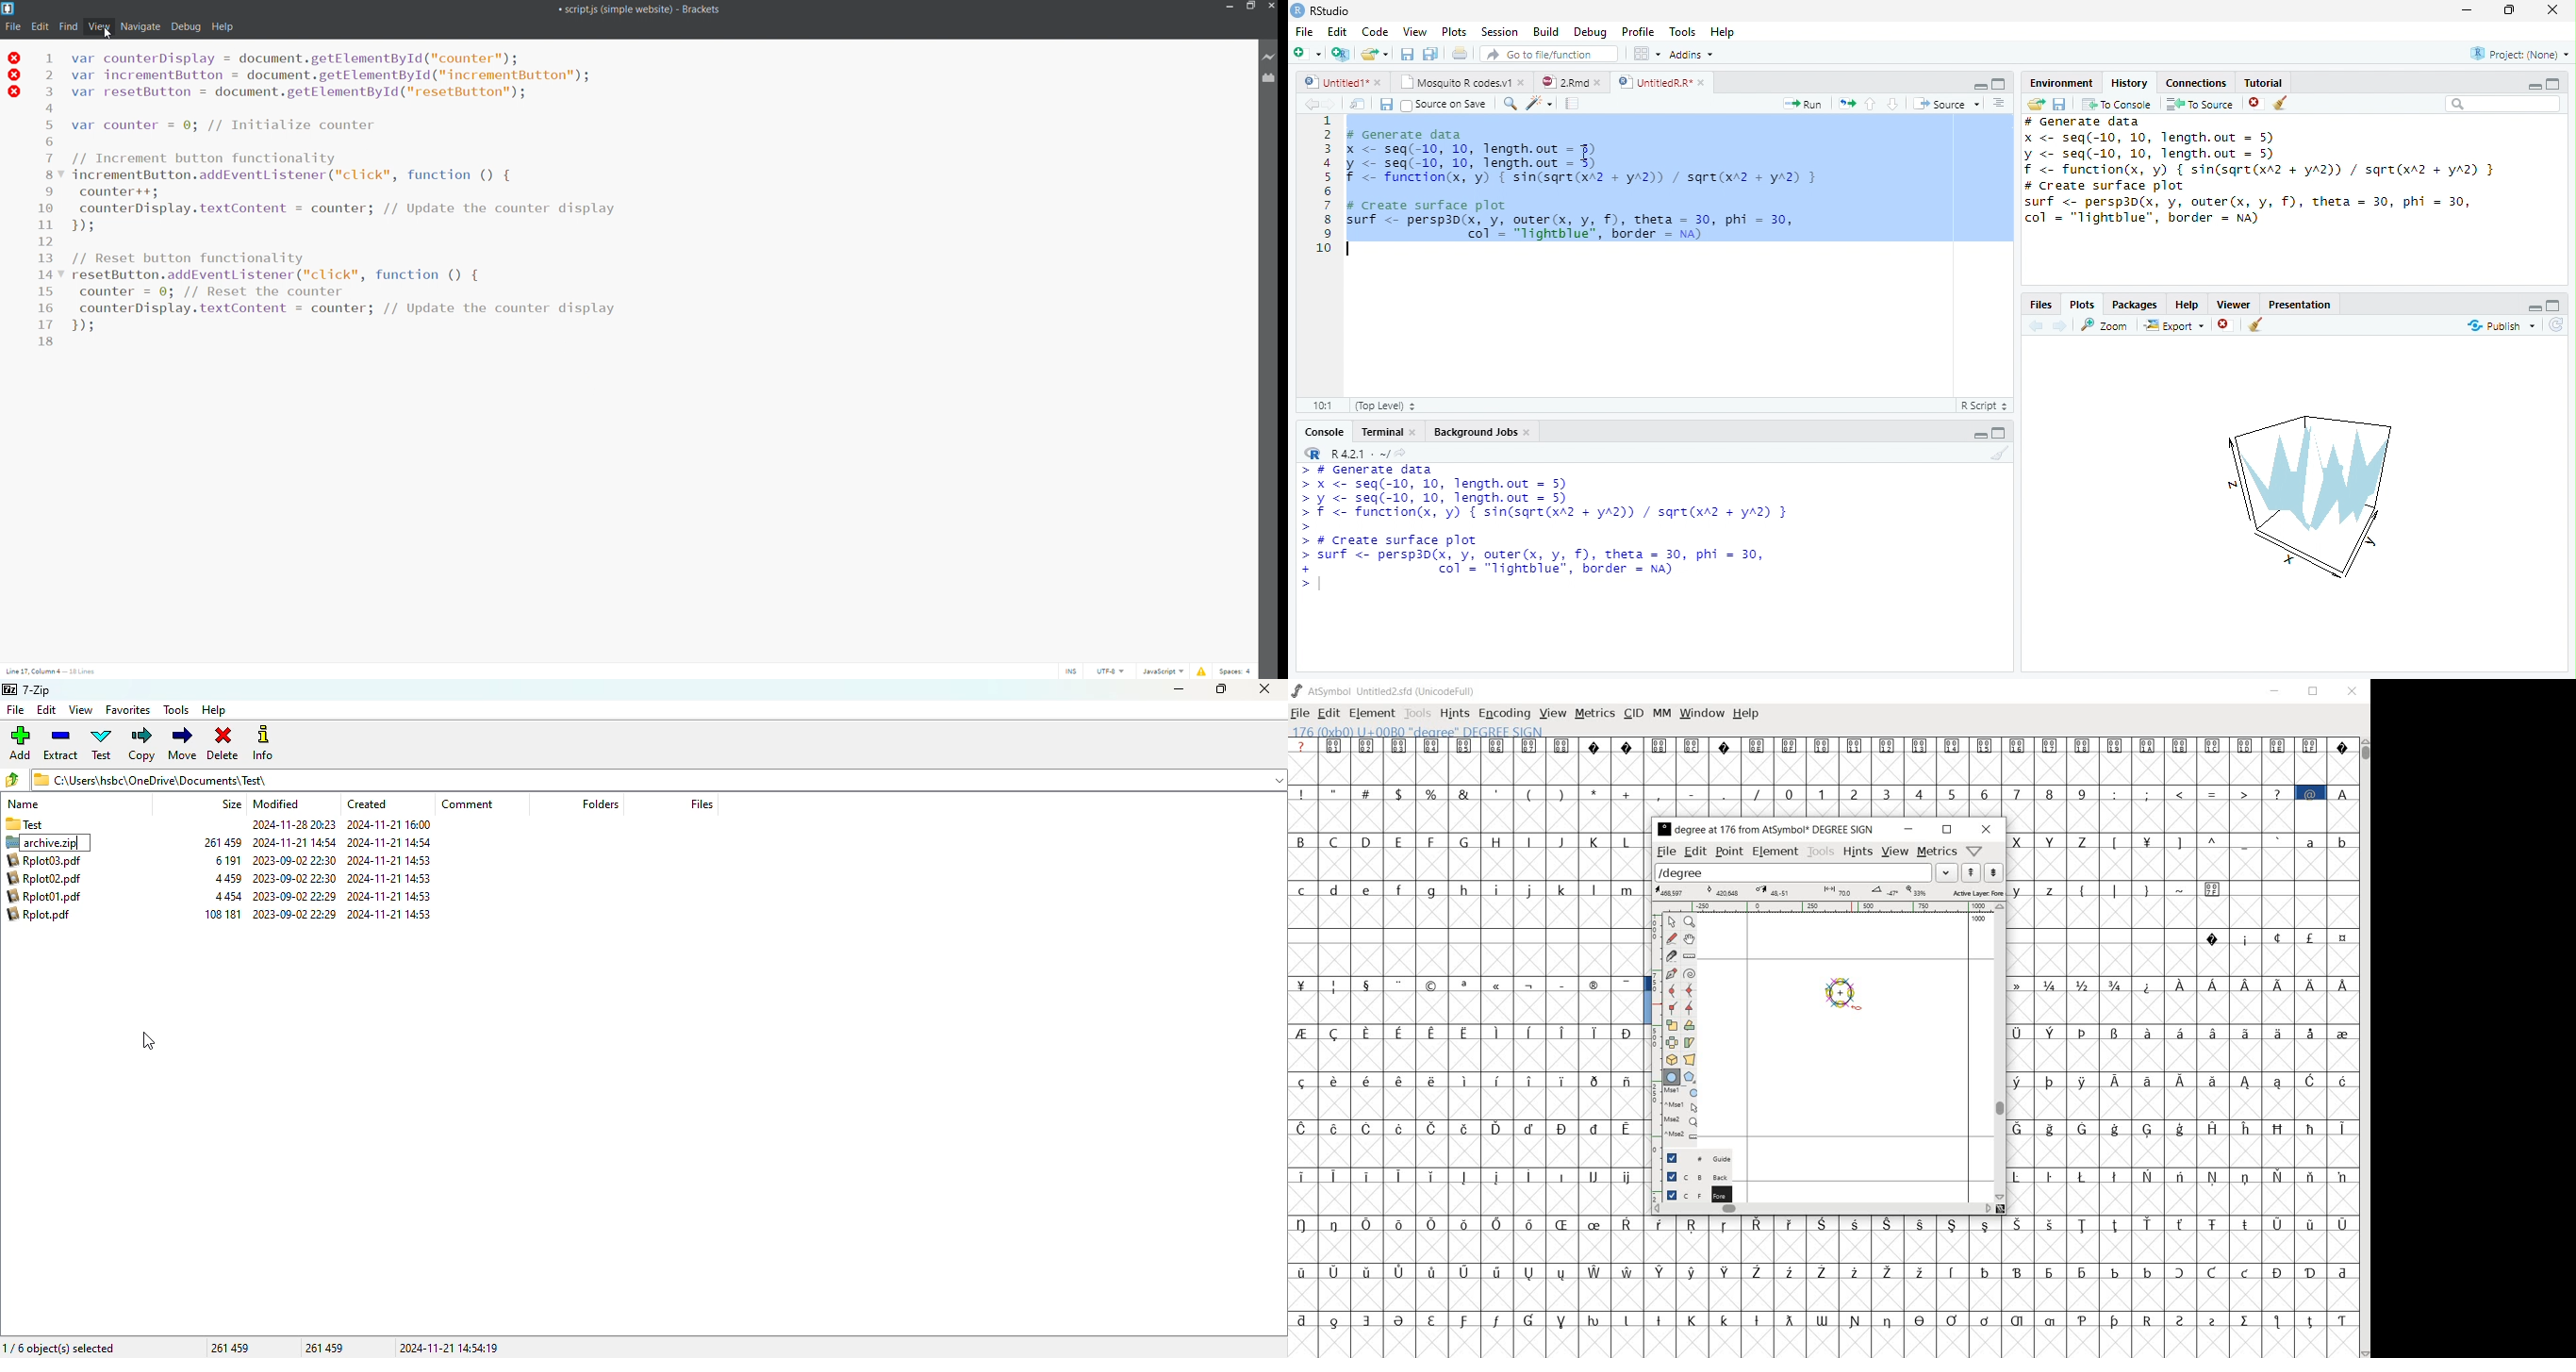  I want to click on 2023-09-02 22:30, so click(295, 861).